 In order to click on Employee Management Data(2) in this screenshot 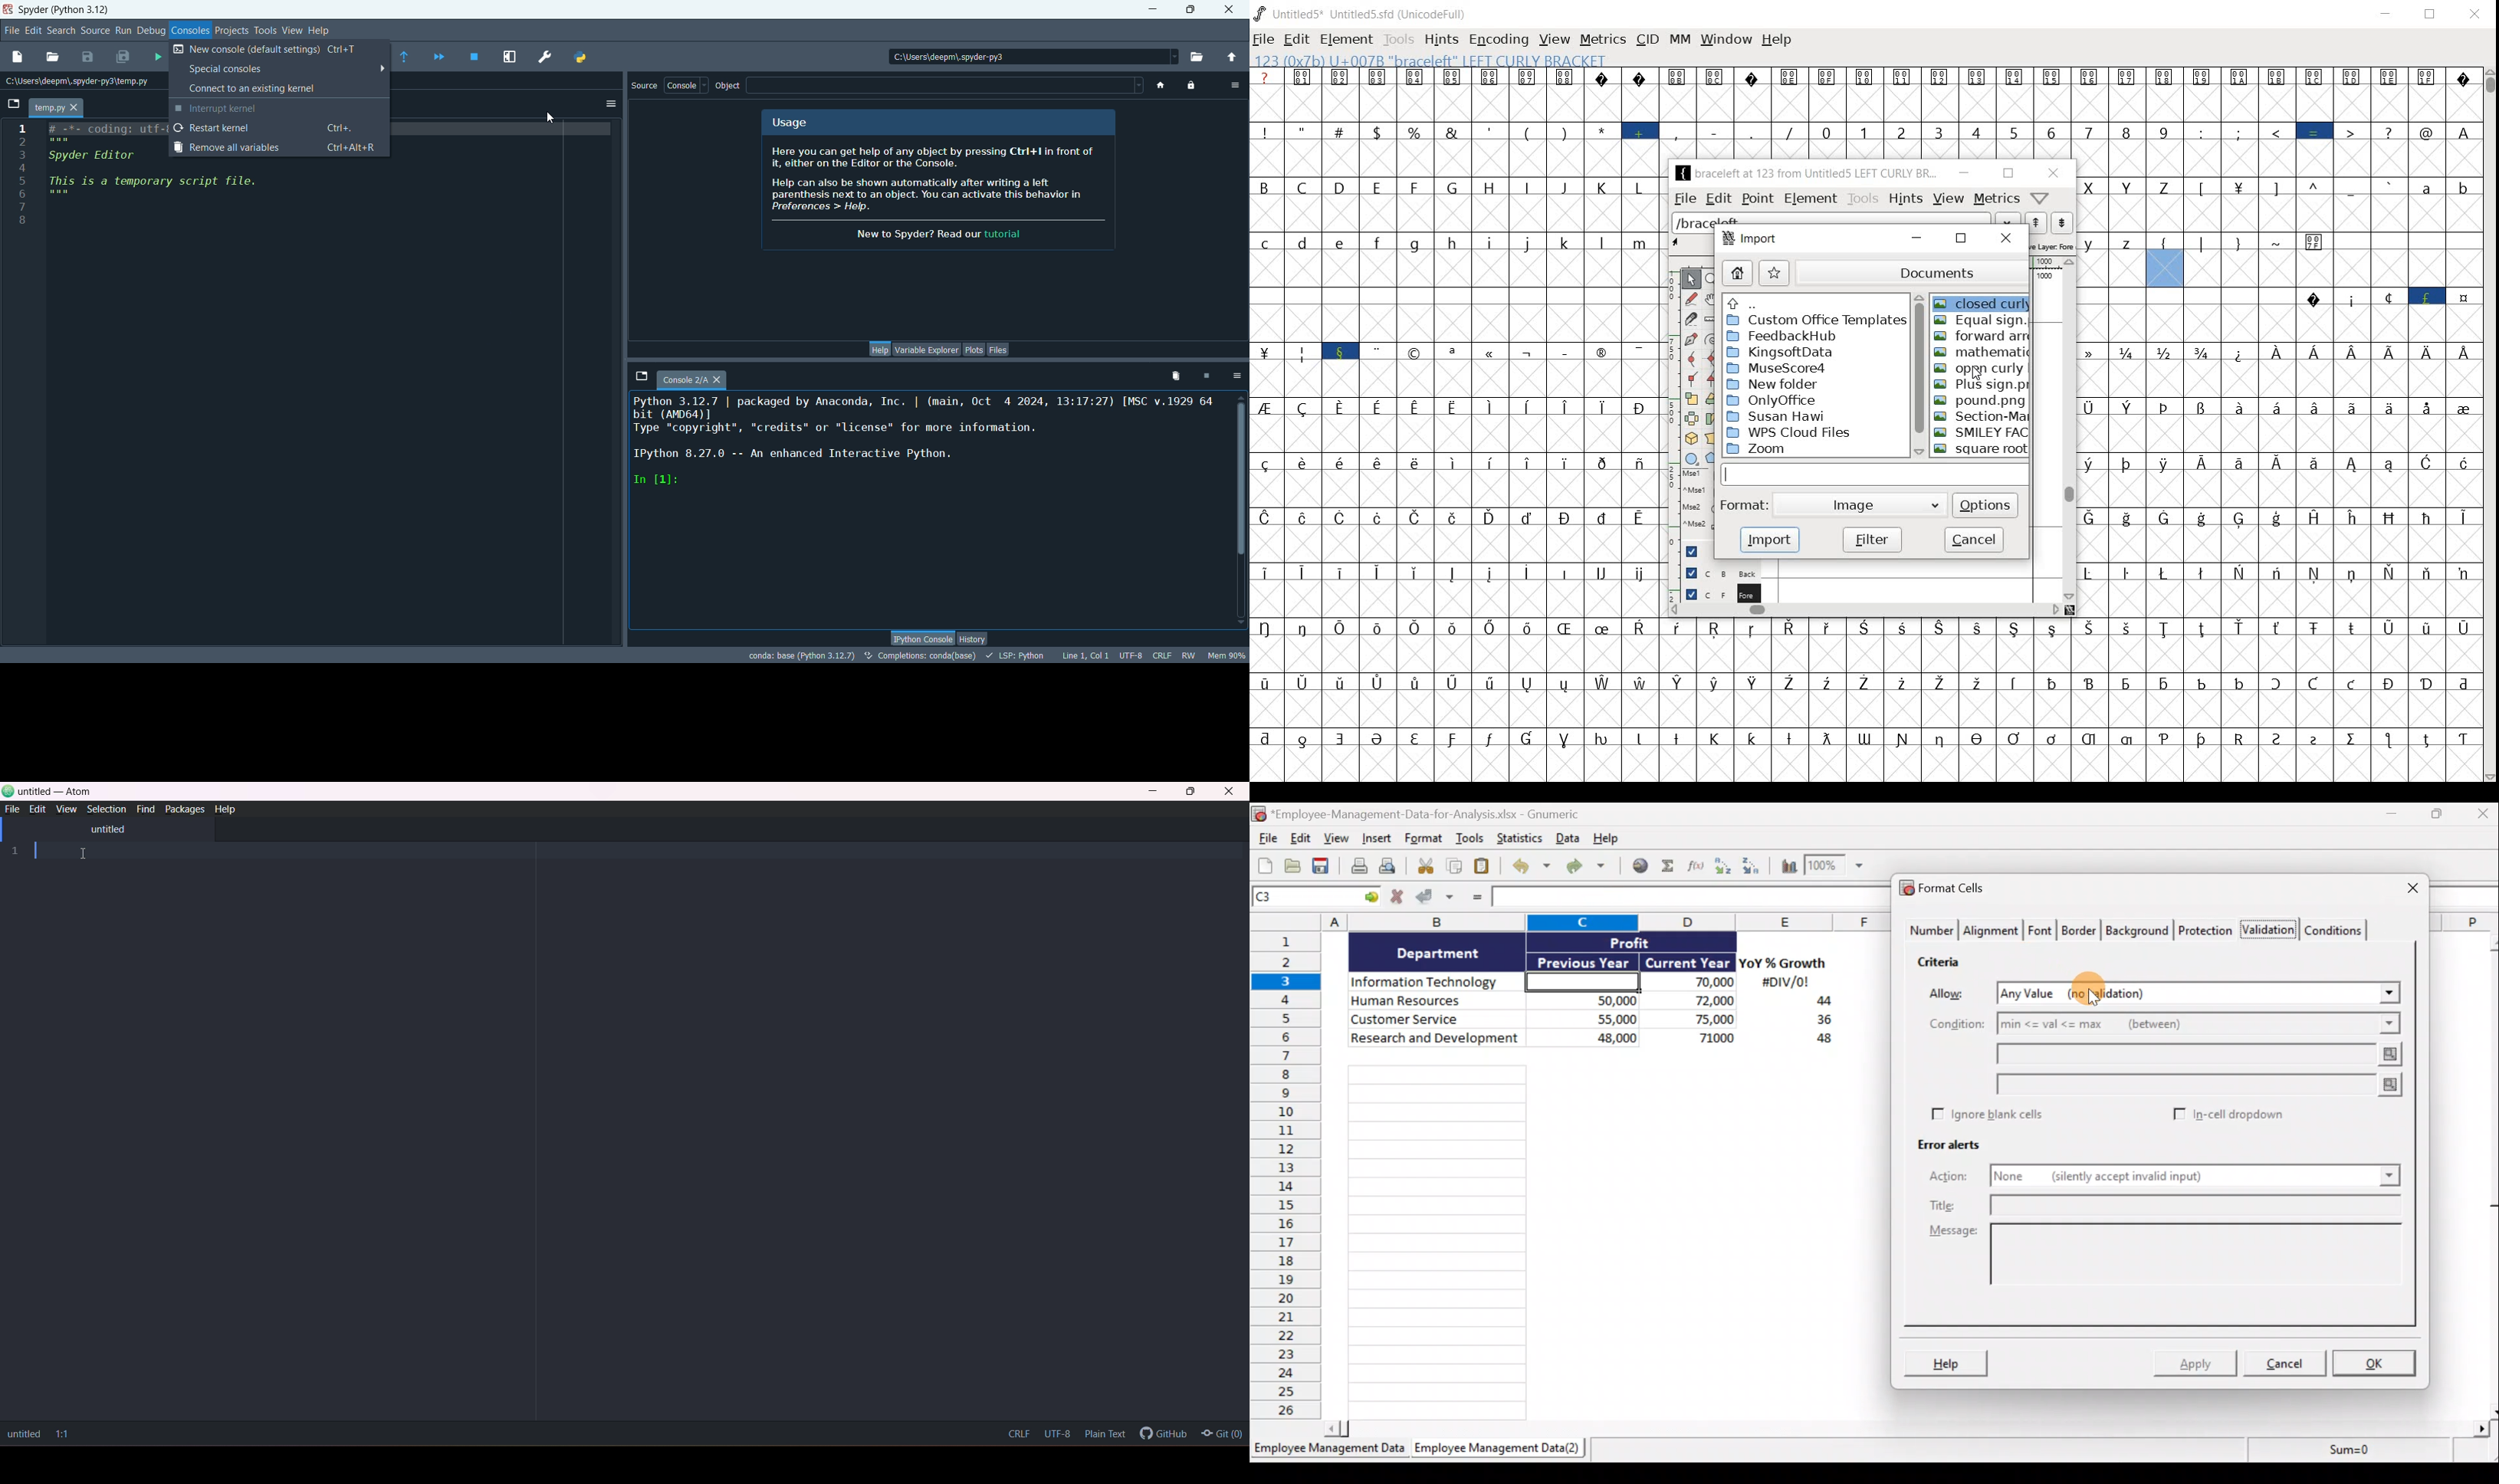, I will do `click(1495, 1451)`.